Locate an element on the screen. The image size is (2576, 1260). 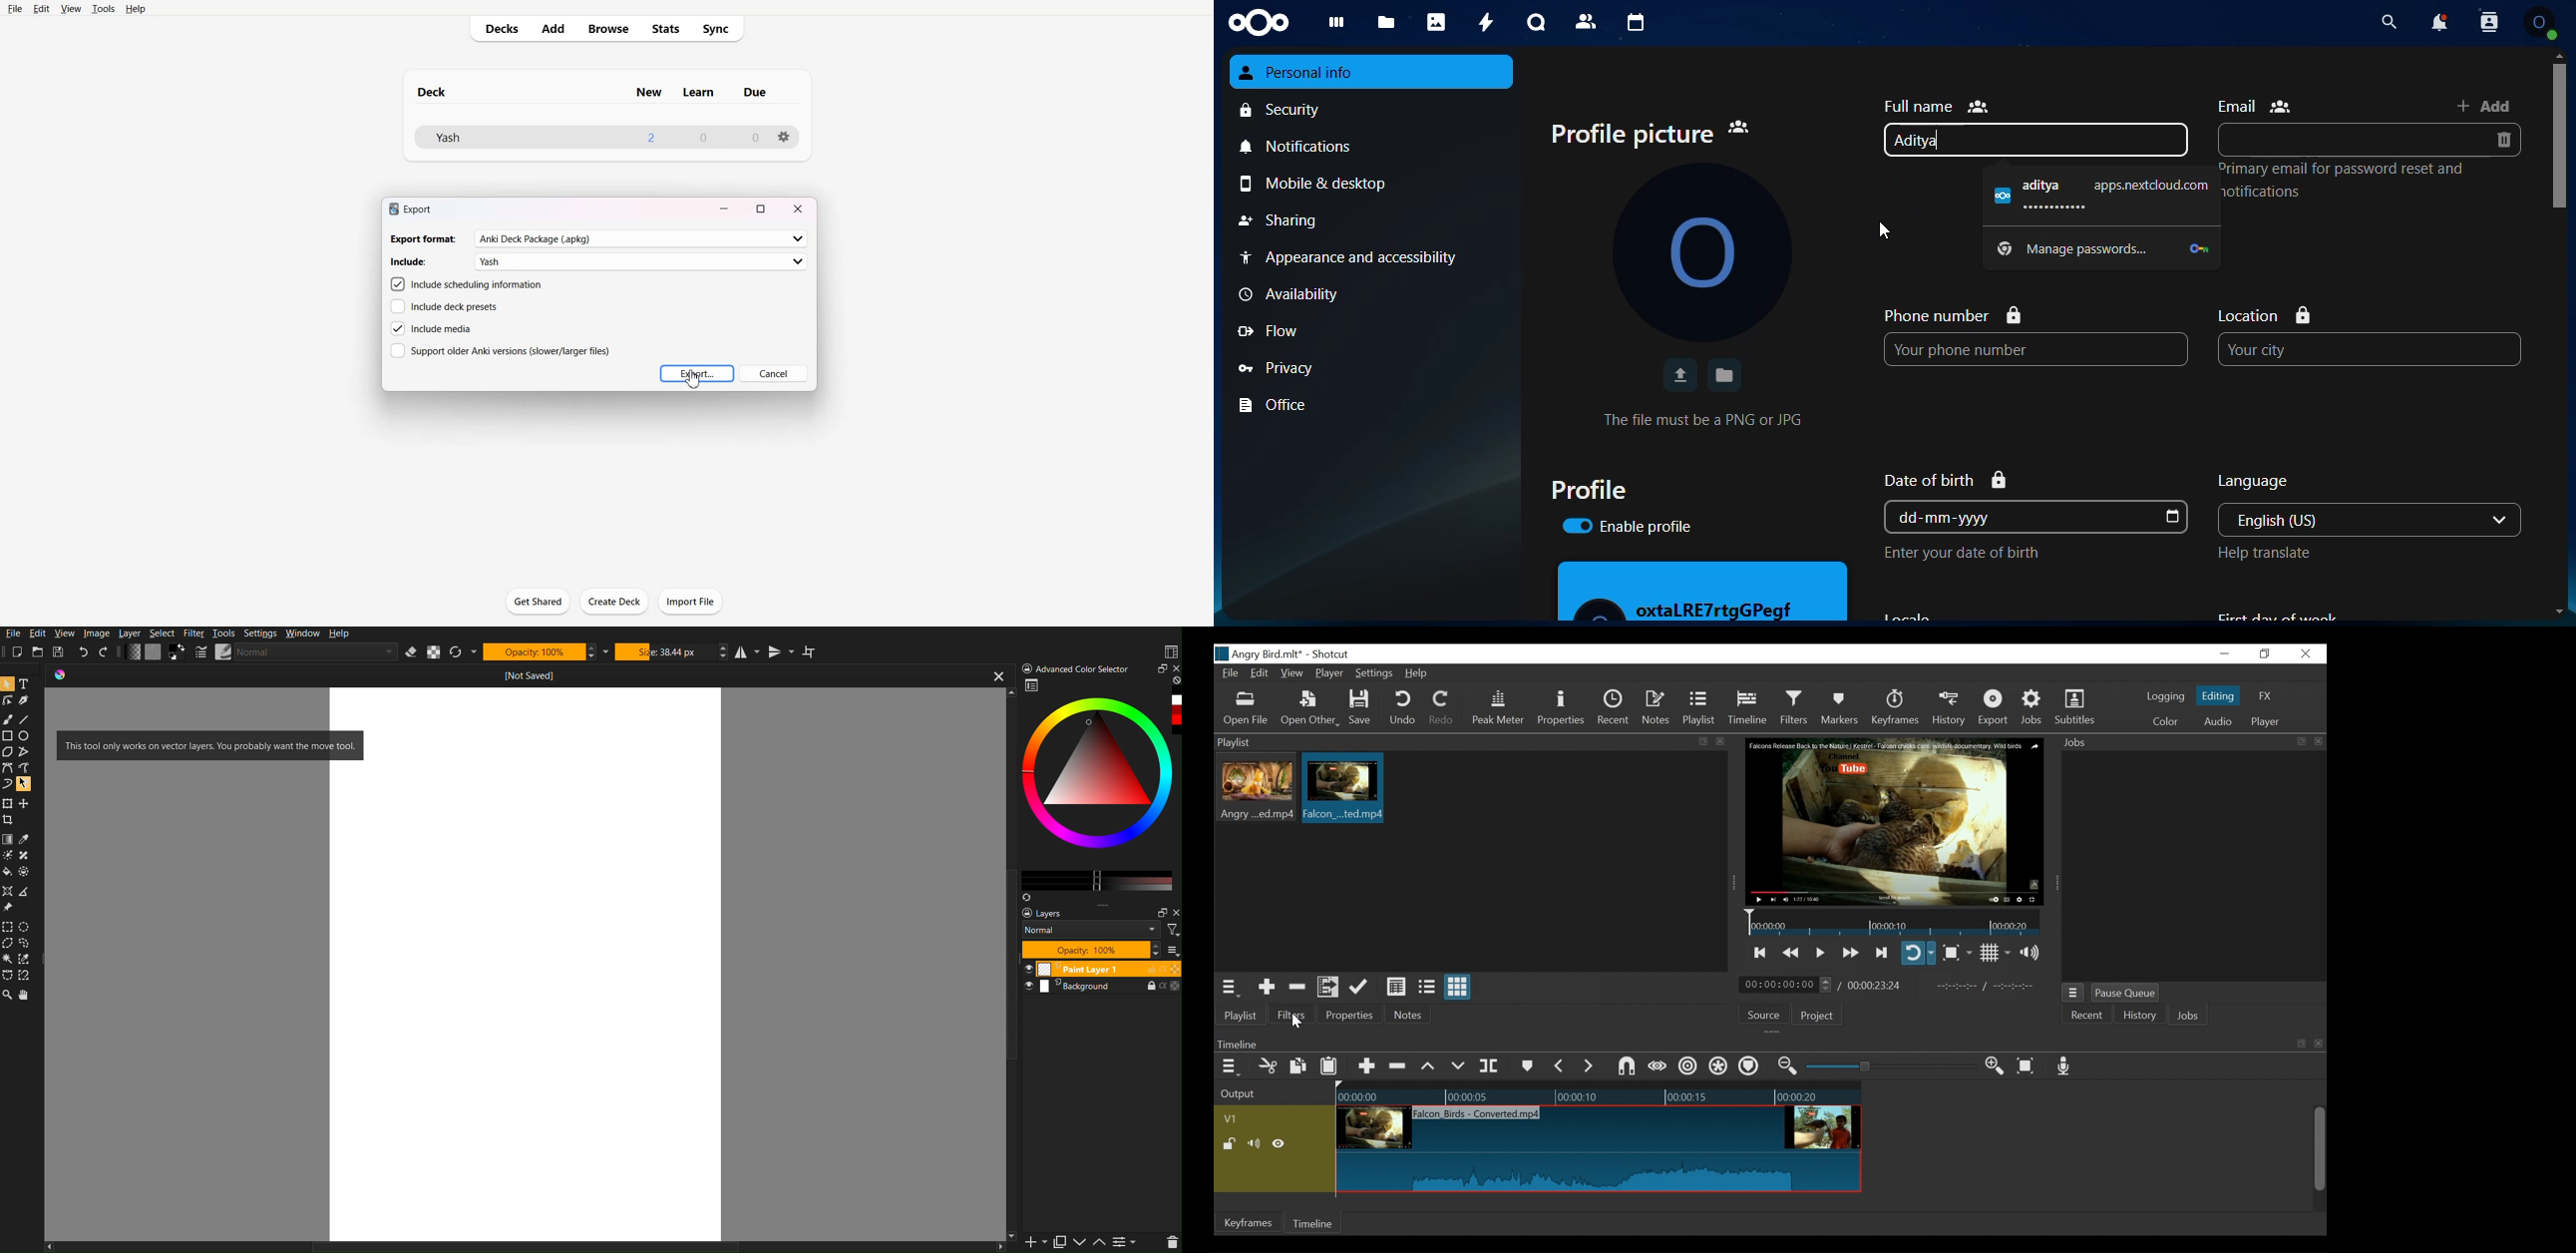
full name is located at coordinates (1936, 106).